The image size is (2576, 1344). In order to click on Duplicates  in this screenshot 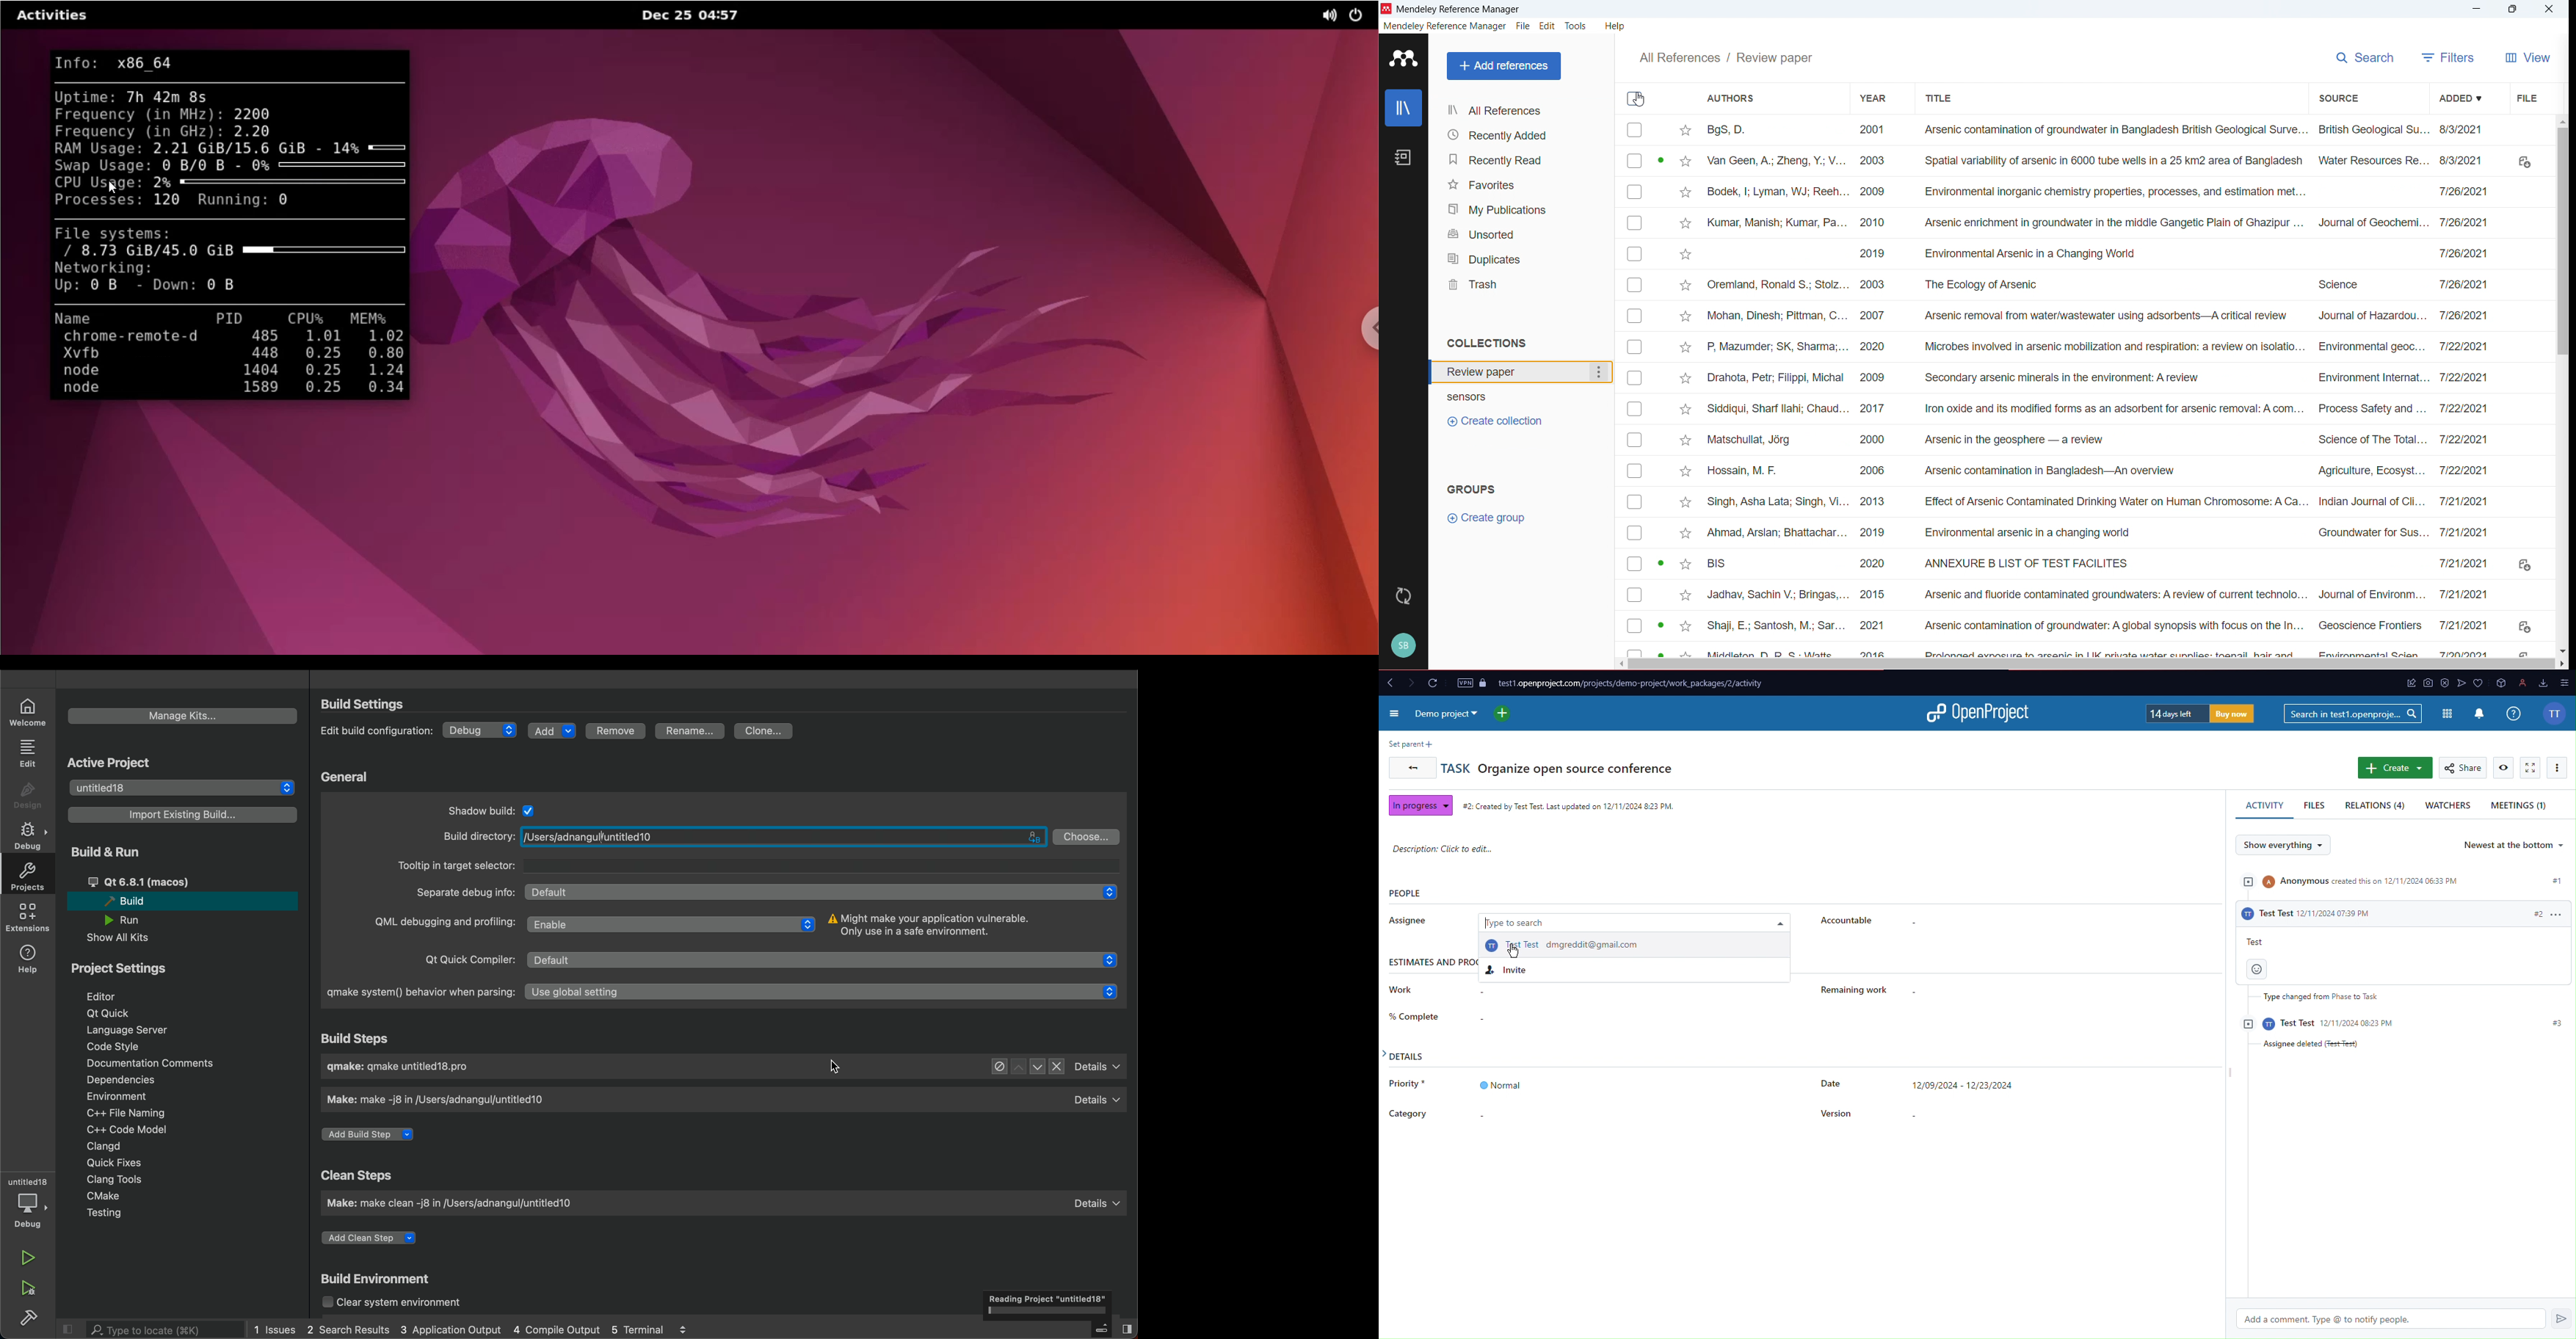, I will do `click(1520, 258)`.